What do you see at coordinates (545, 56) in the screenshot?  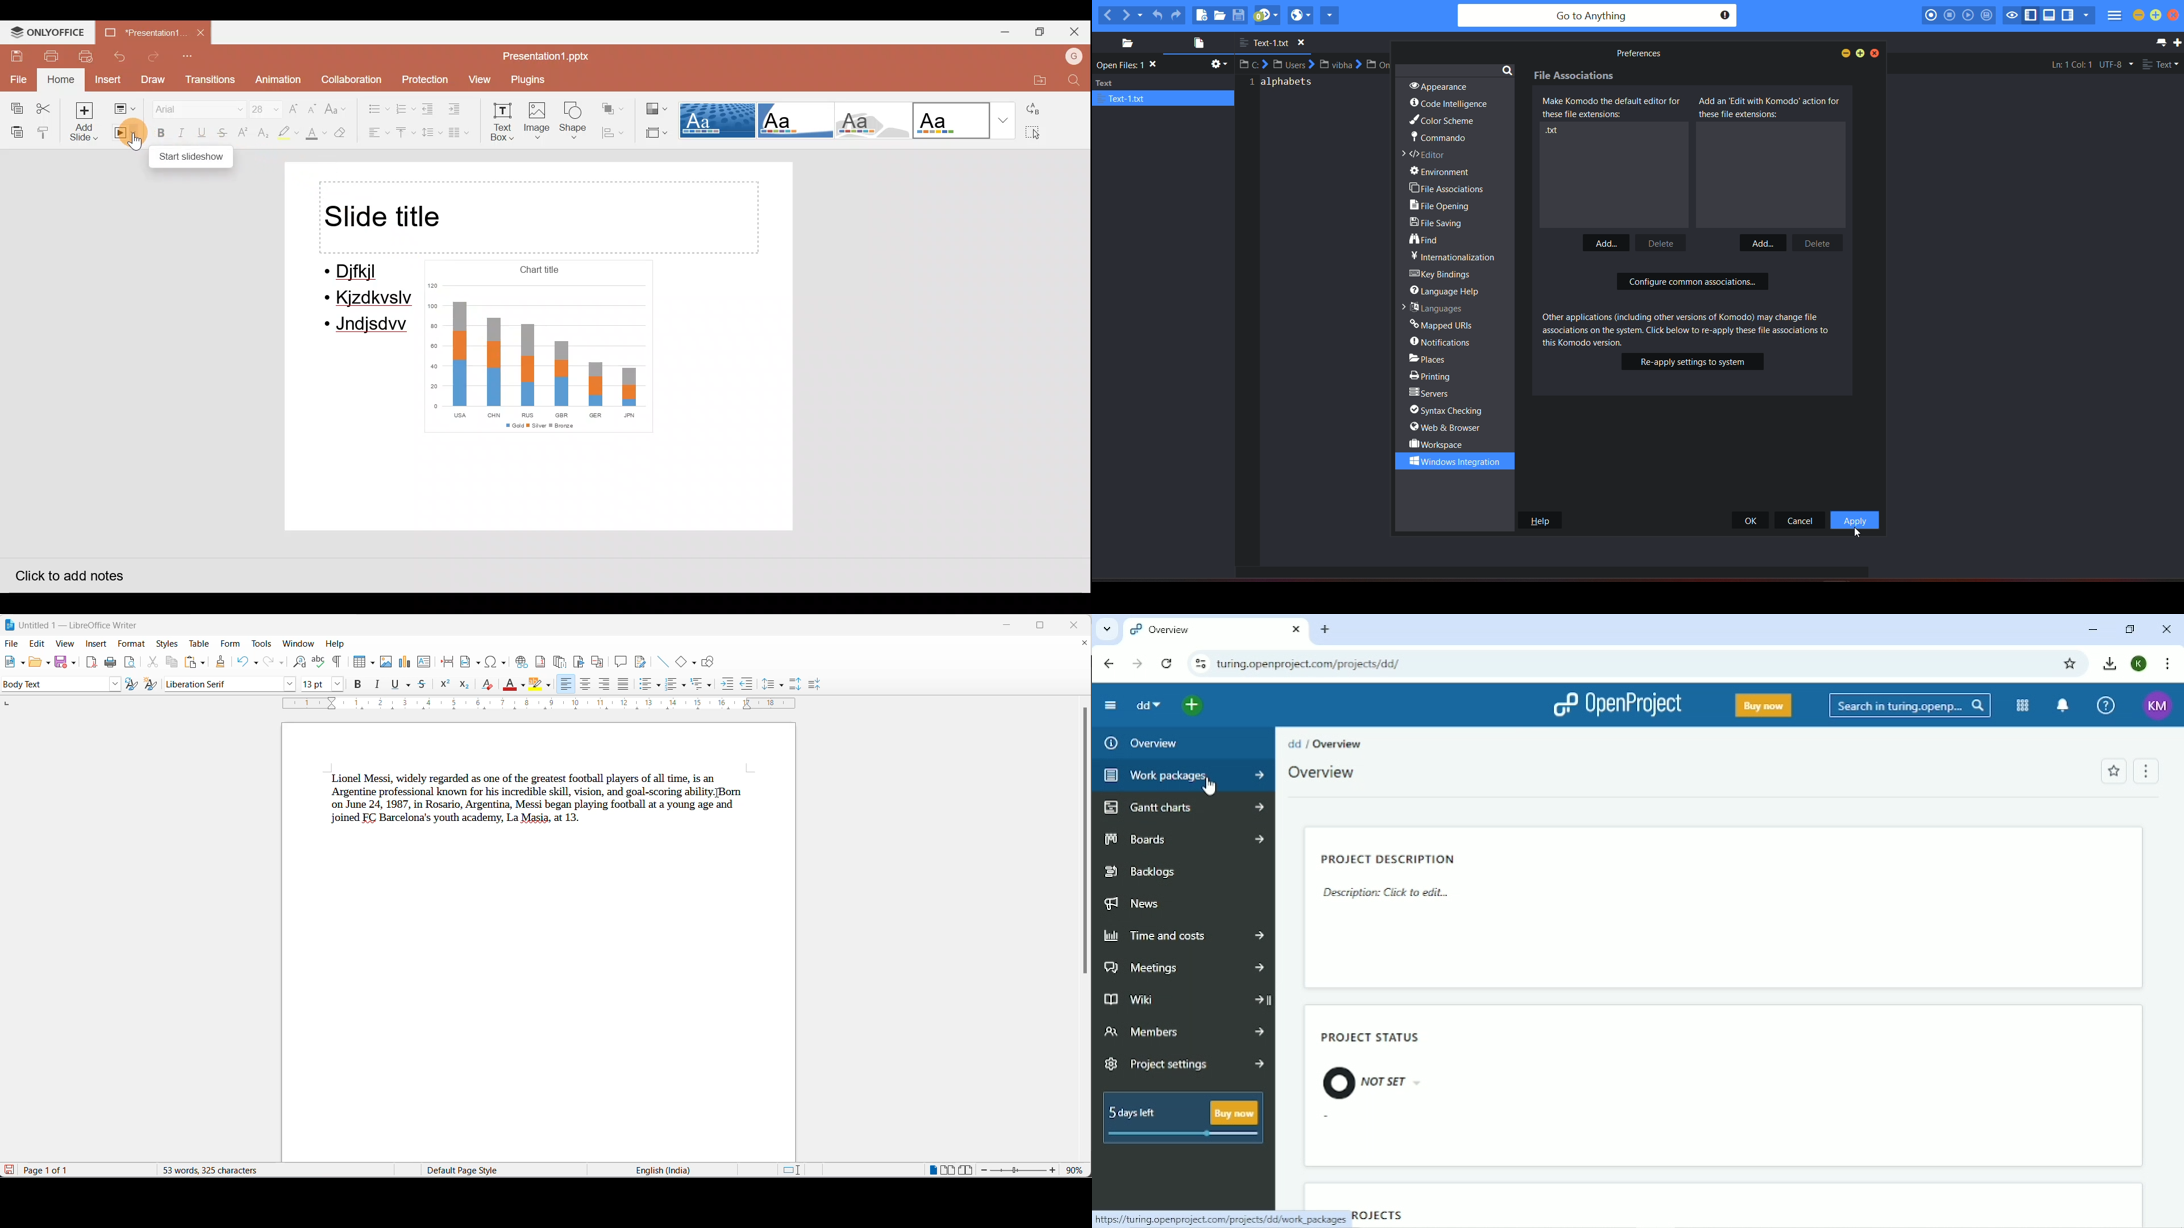 I see `Document name` at bounding box center [545, 56].